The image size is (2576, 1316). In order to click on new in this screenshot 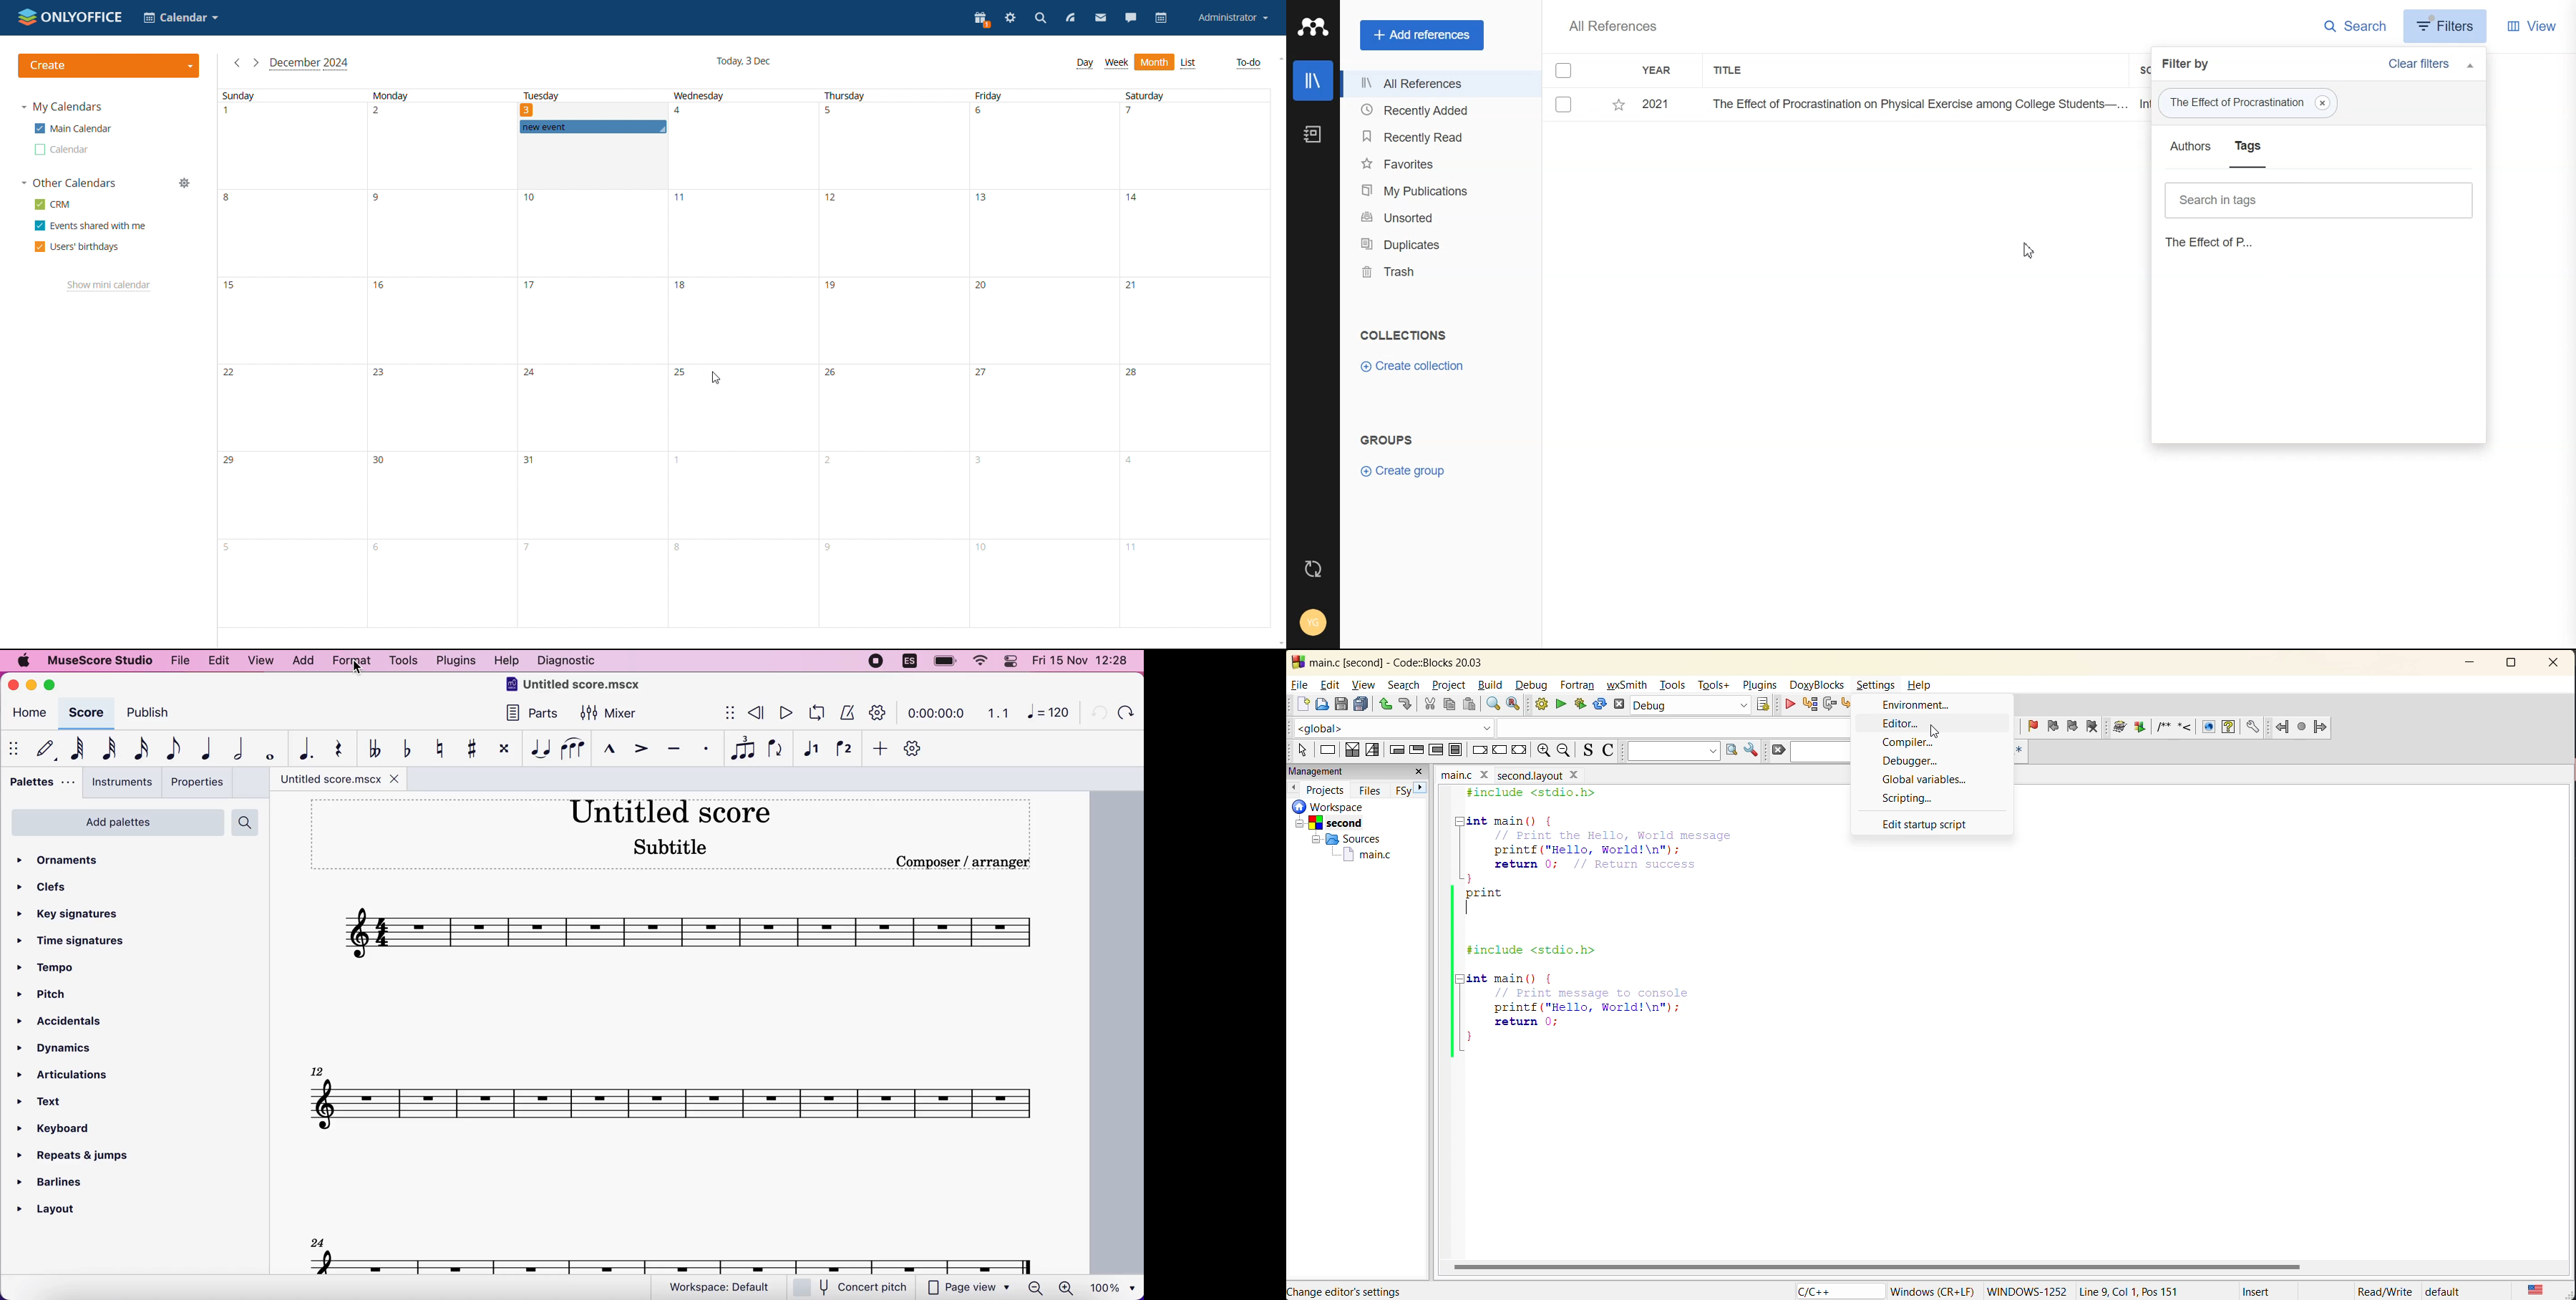, I will do `click(1300, 705)`.